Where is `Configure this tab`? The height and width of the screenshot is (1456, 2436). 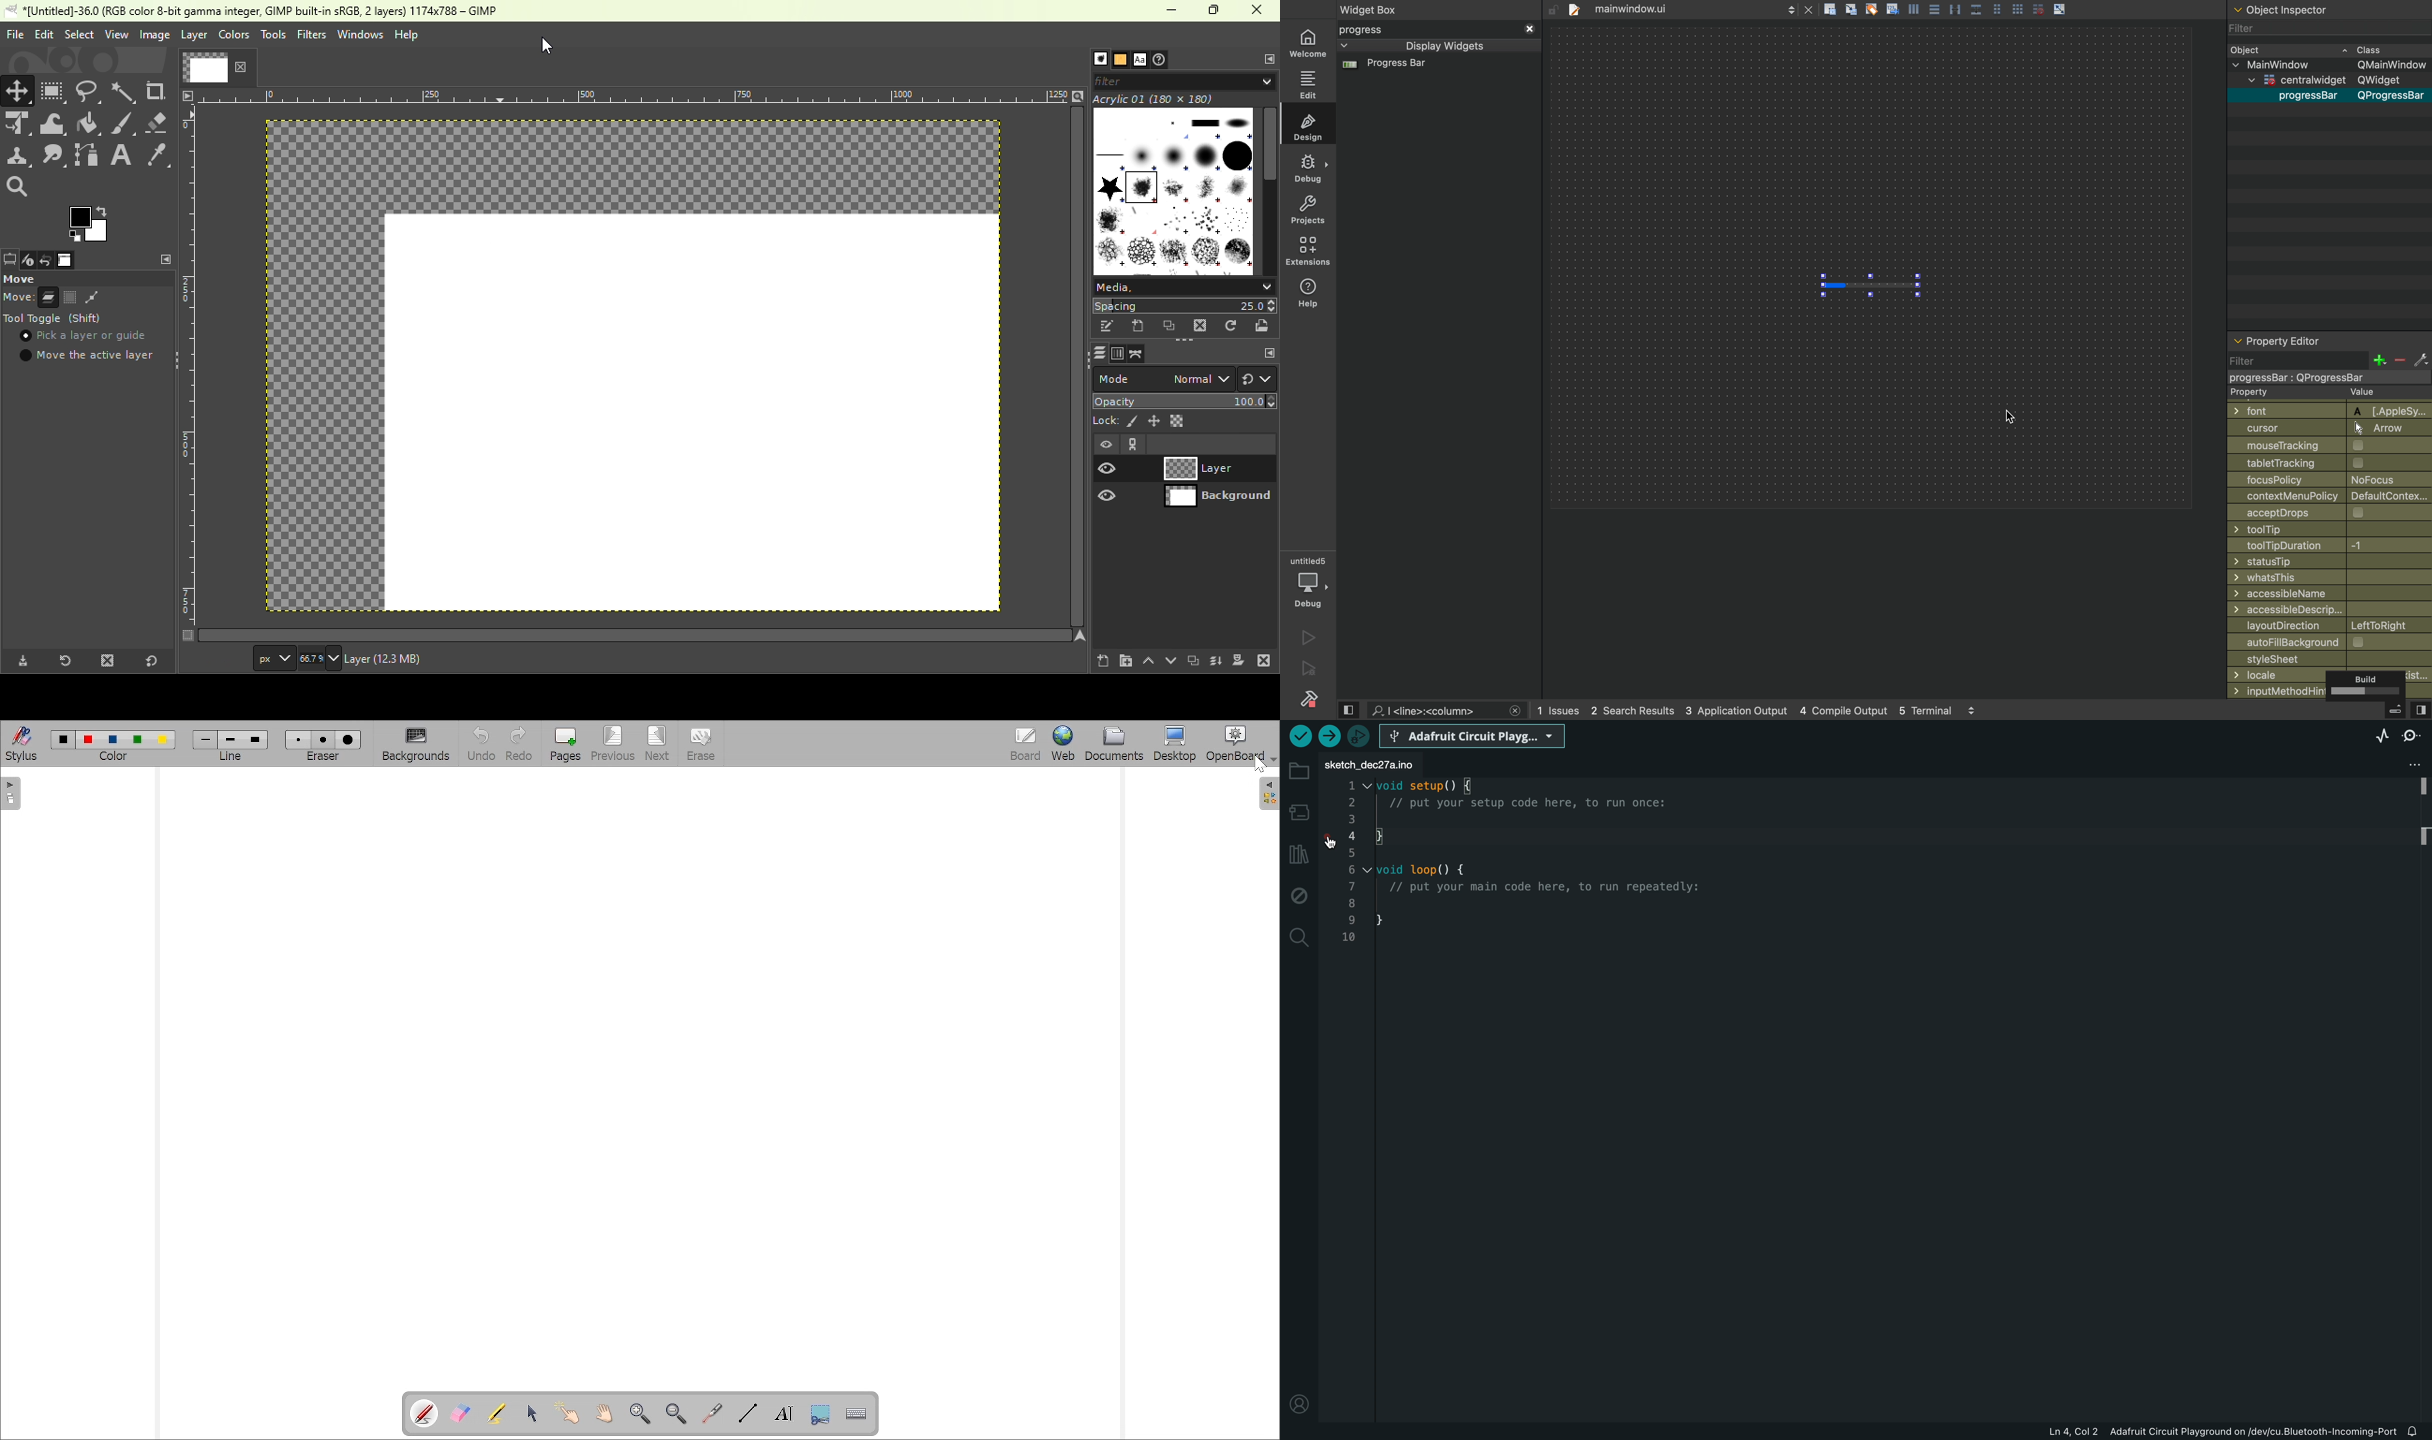
Configure this tab is located at coordinates (1266, 58).